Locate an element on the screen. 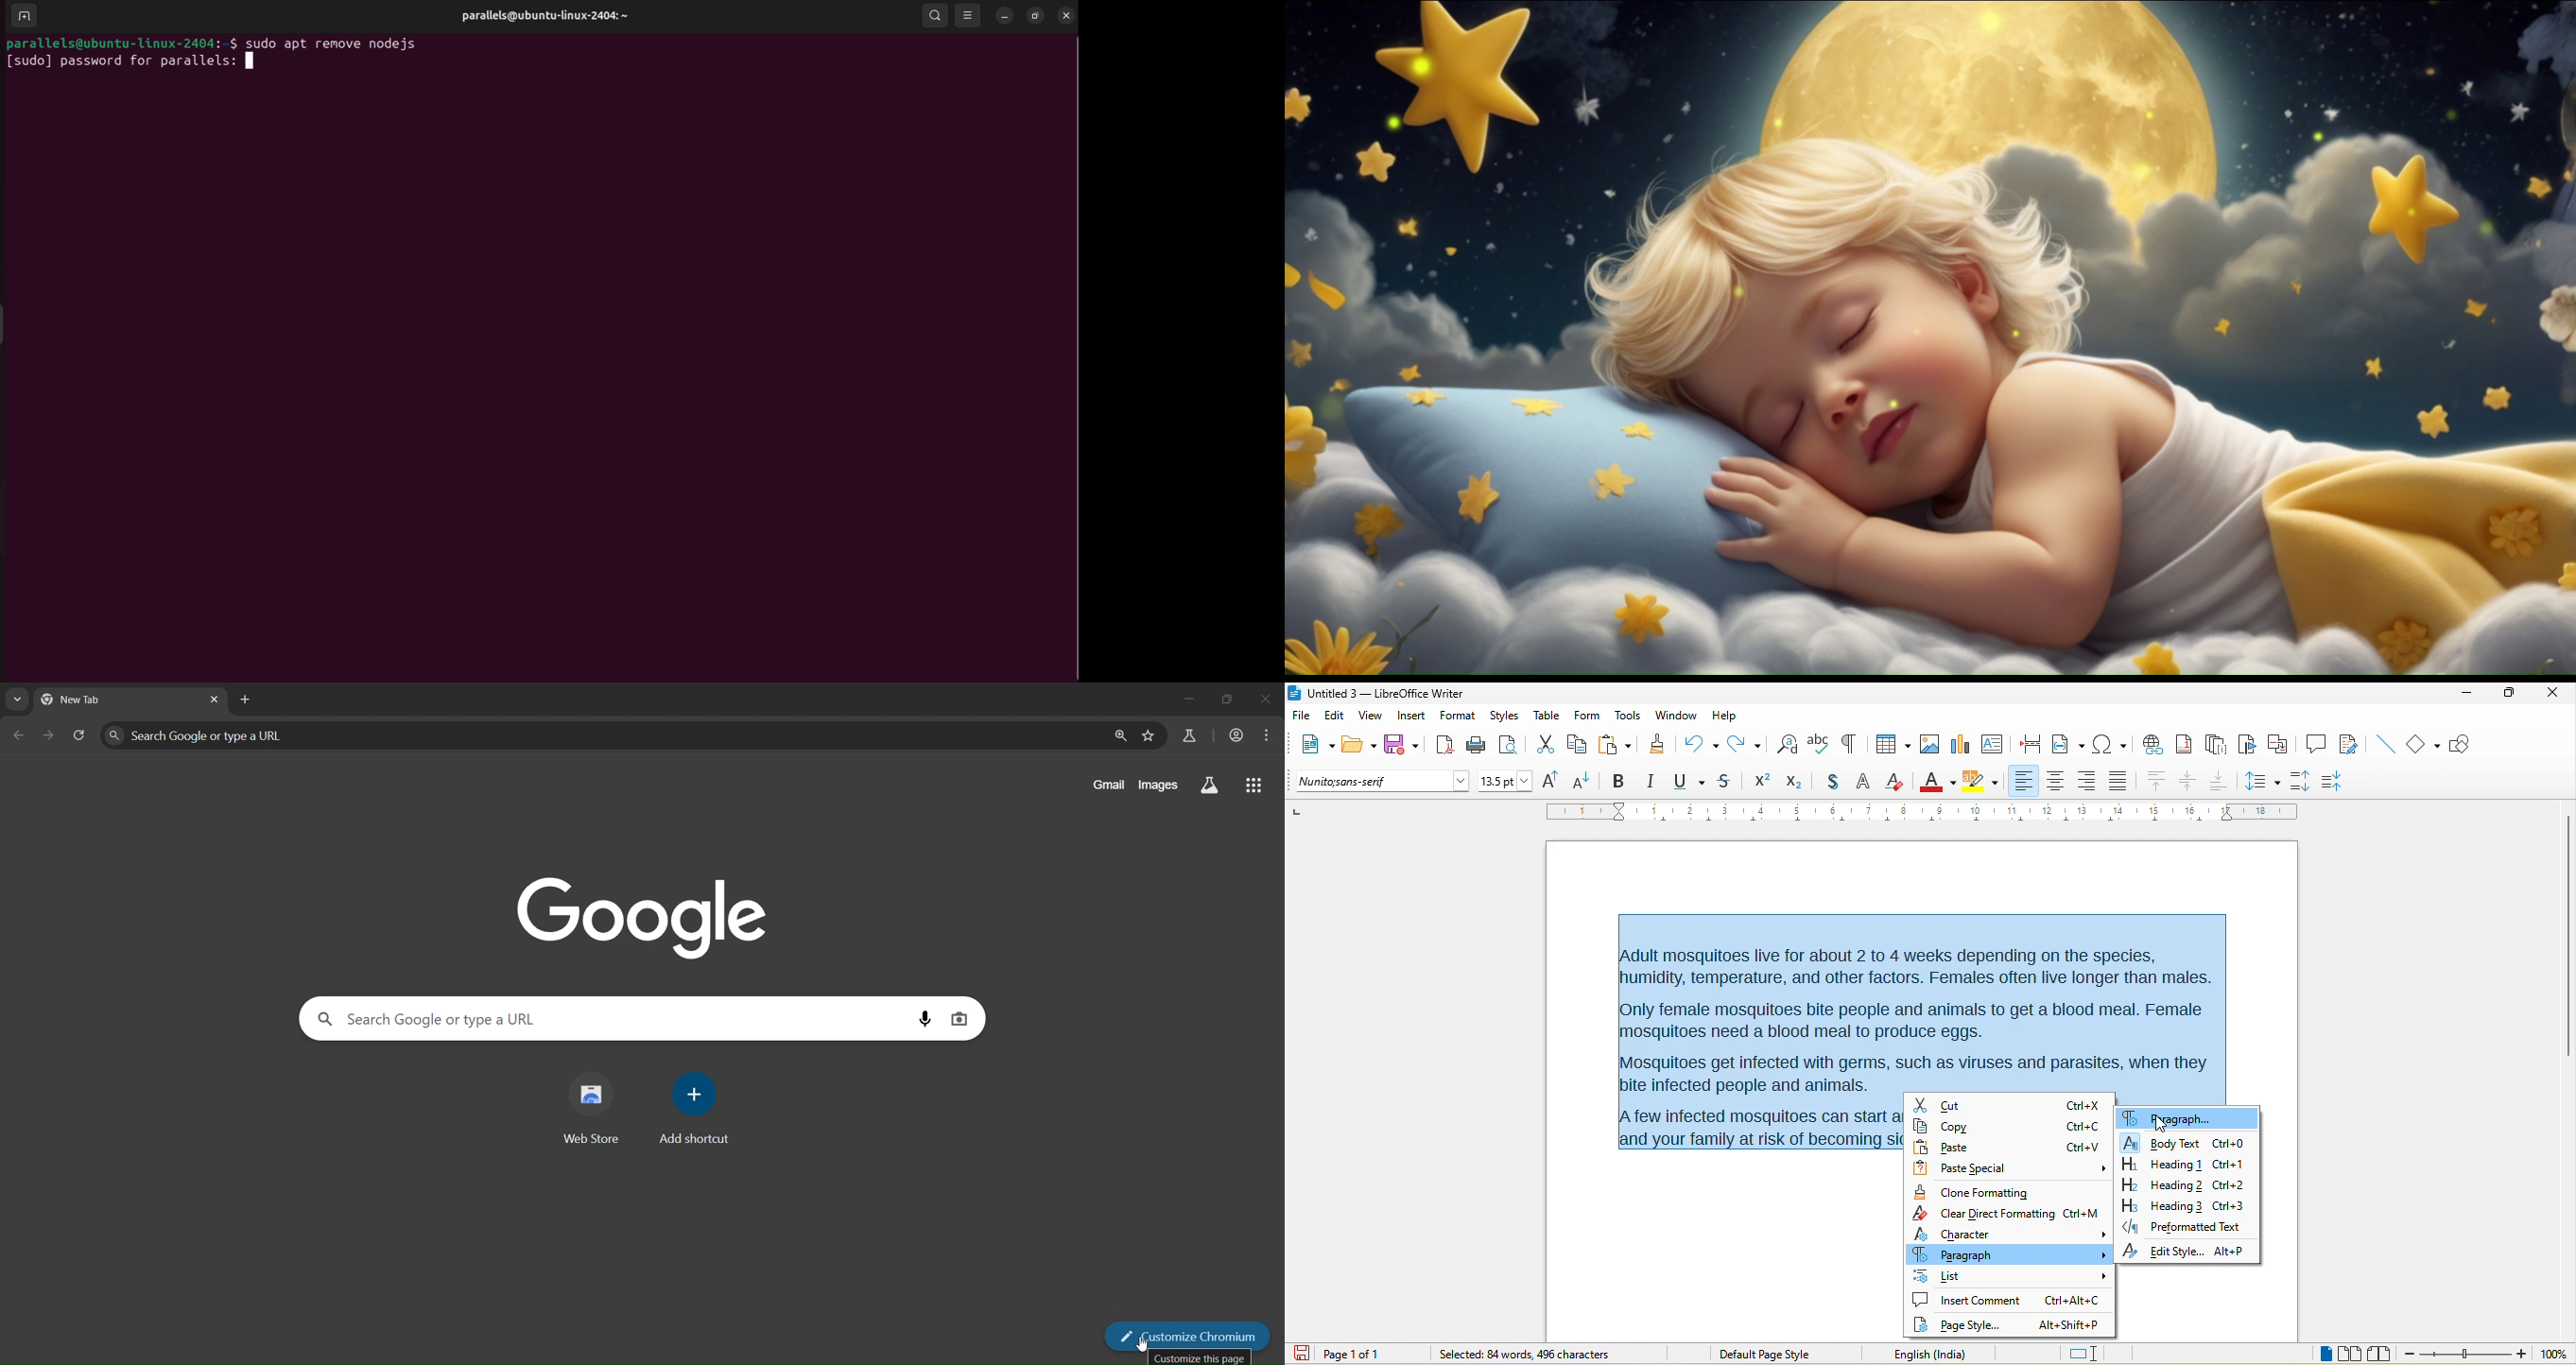 The image size is (2576, 1372). account is located at coordinates (1237, 736).